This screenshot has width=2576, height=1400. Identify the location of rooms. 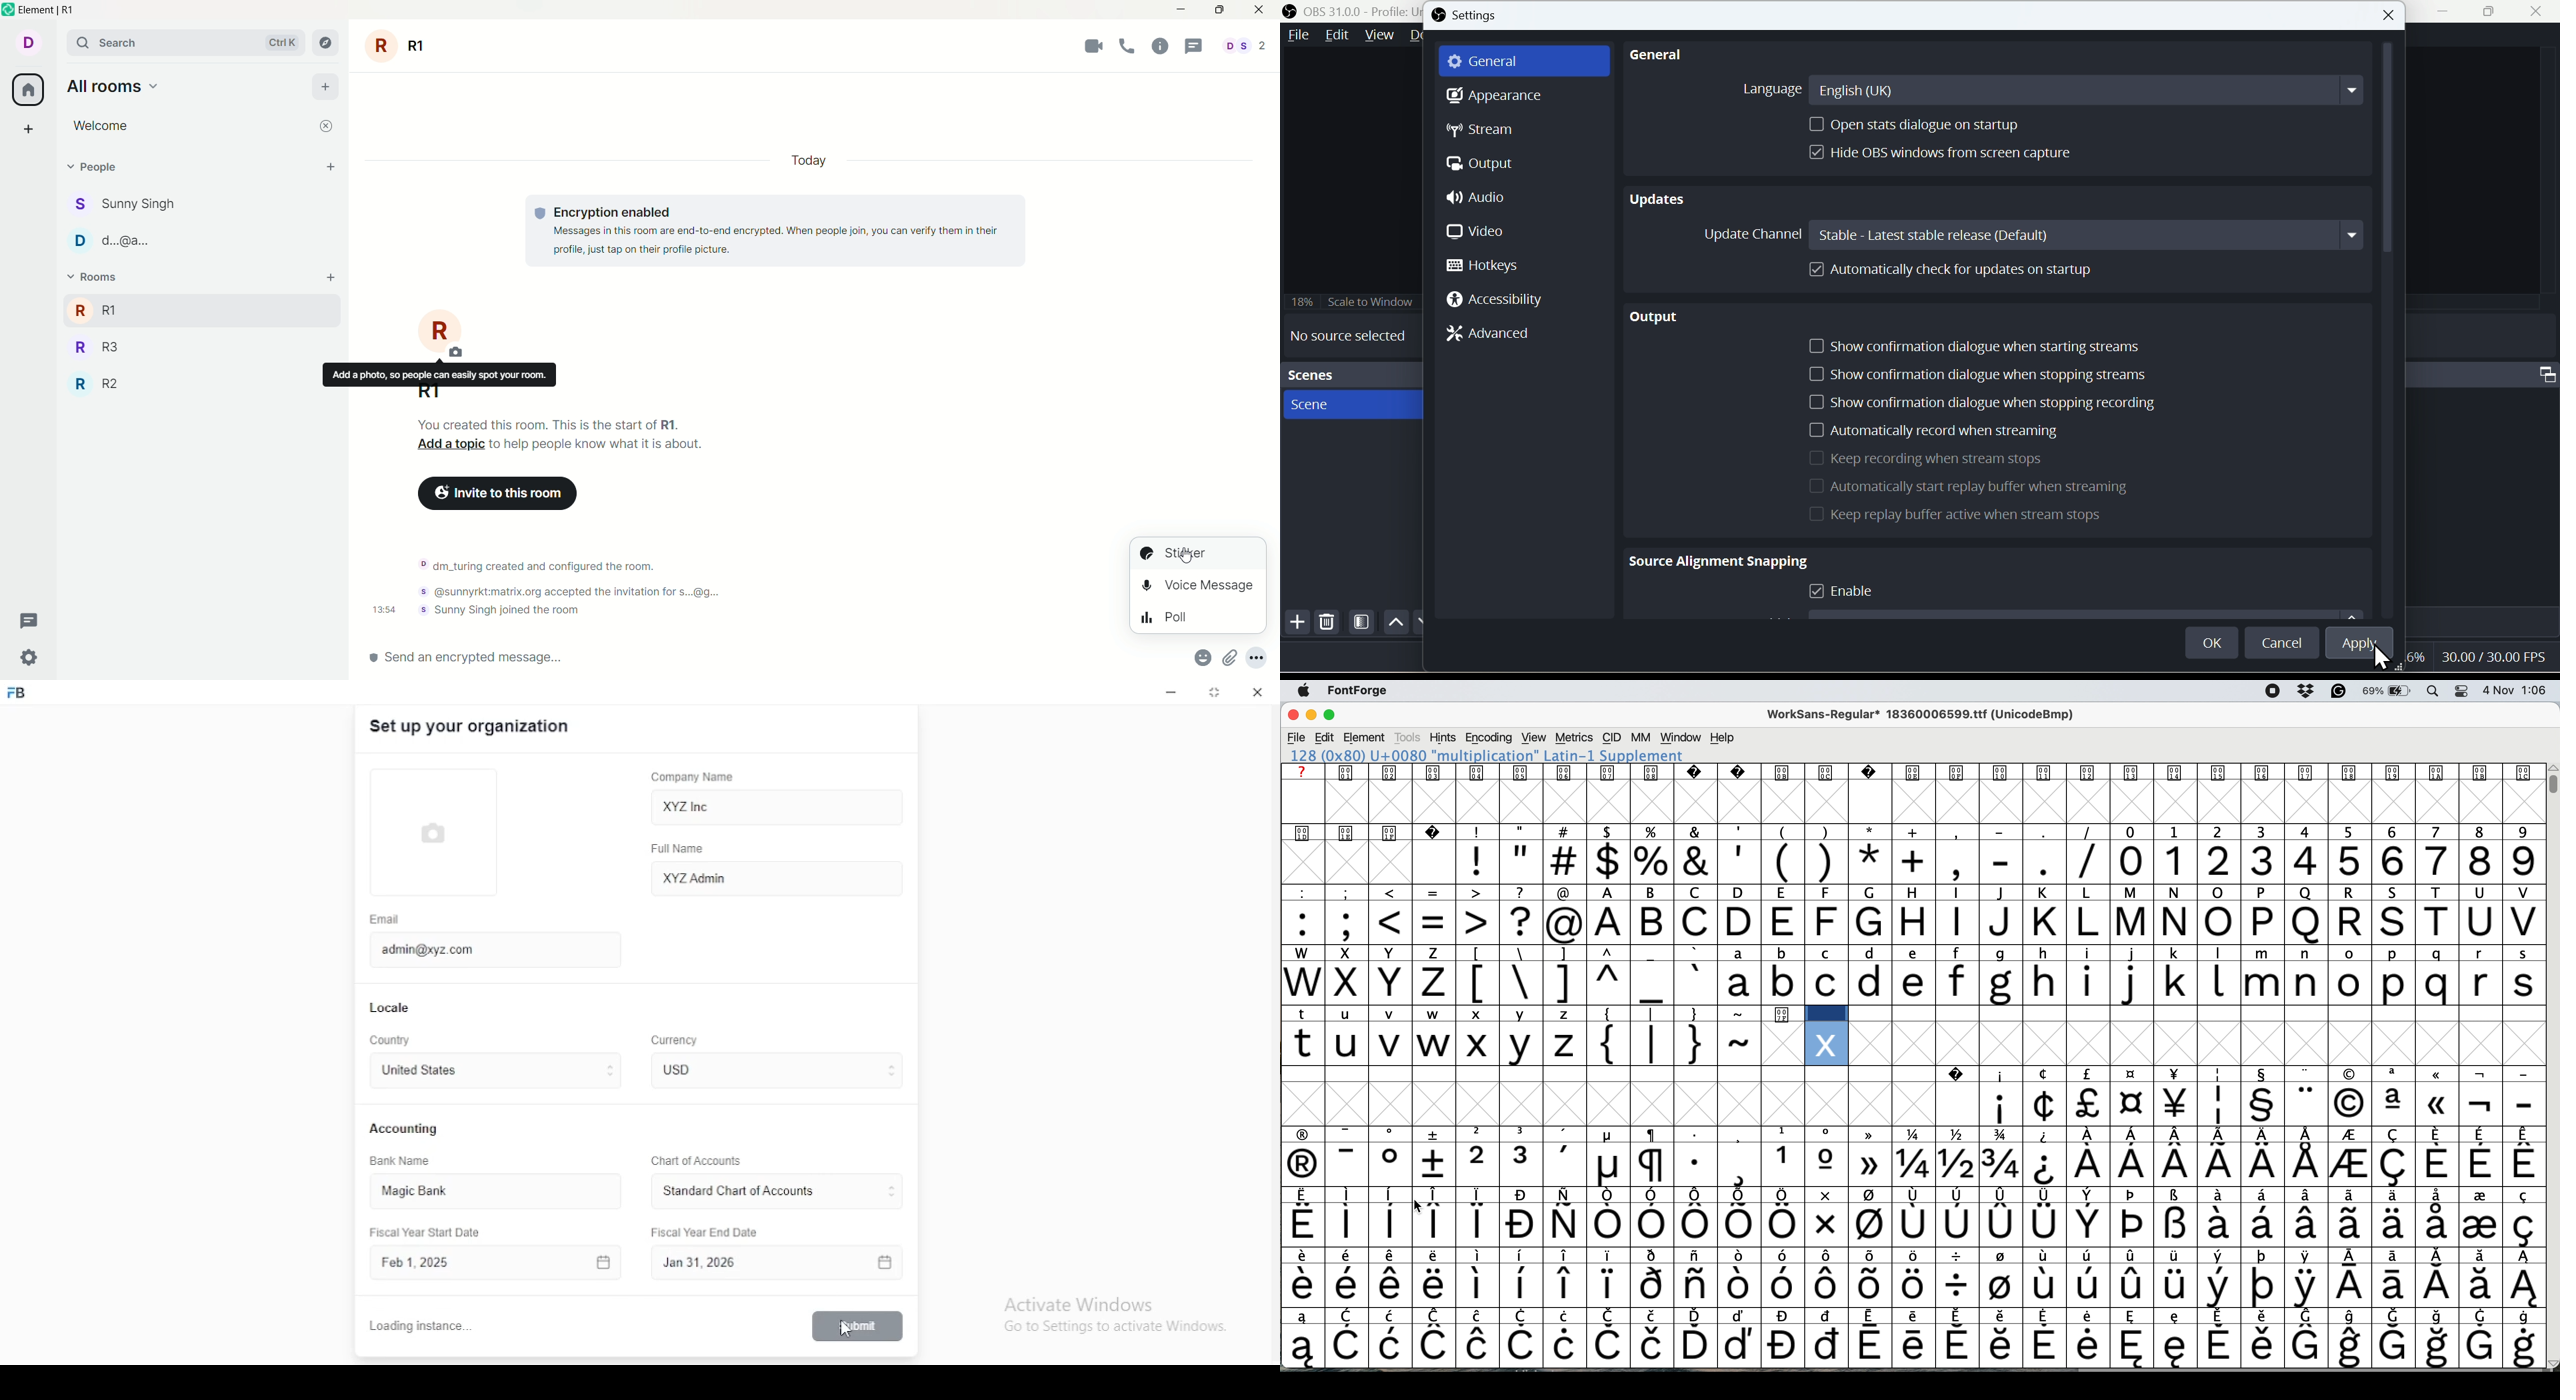
(97, 277).